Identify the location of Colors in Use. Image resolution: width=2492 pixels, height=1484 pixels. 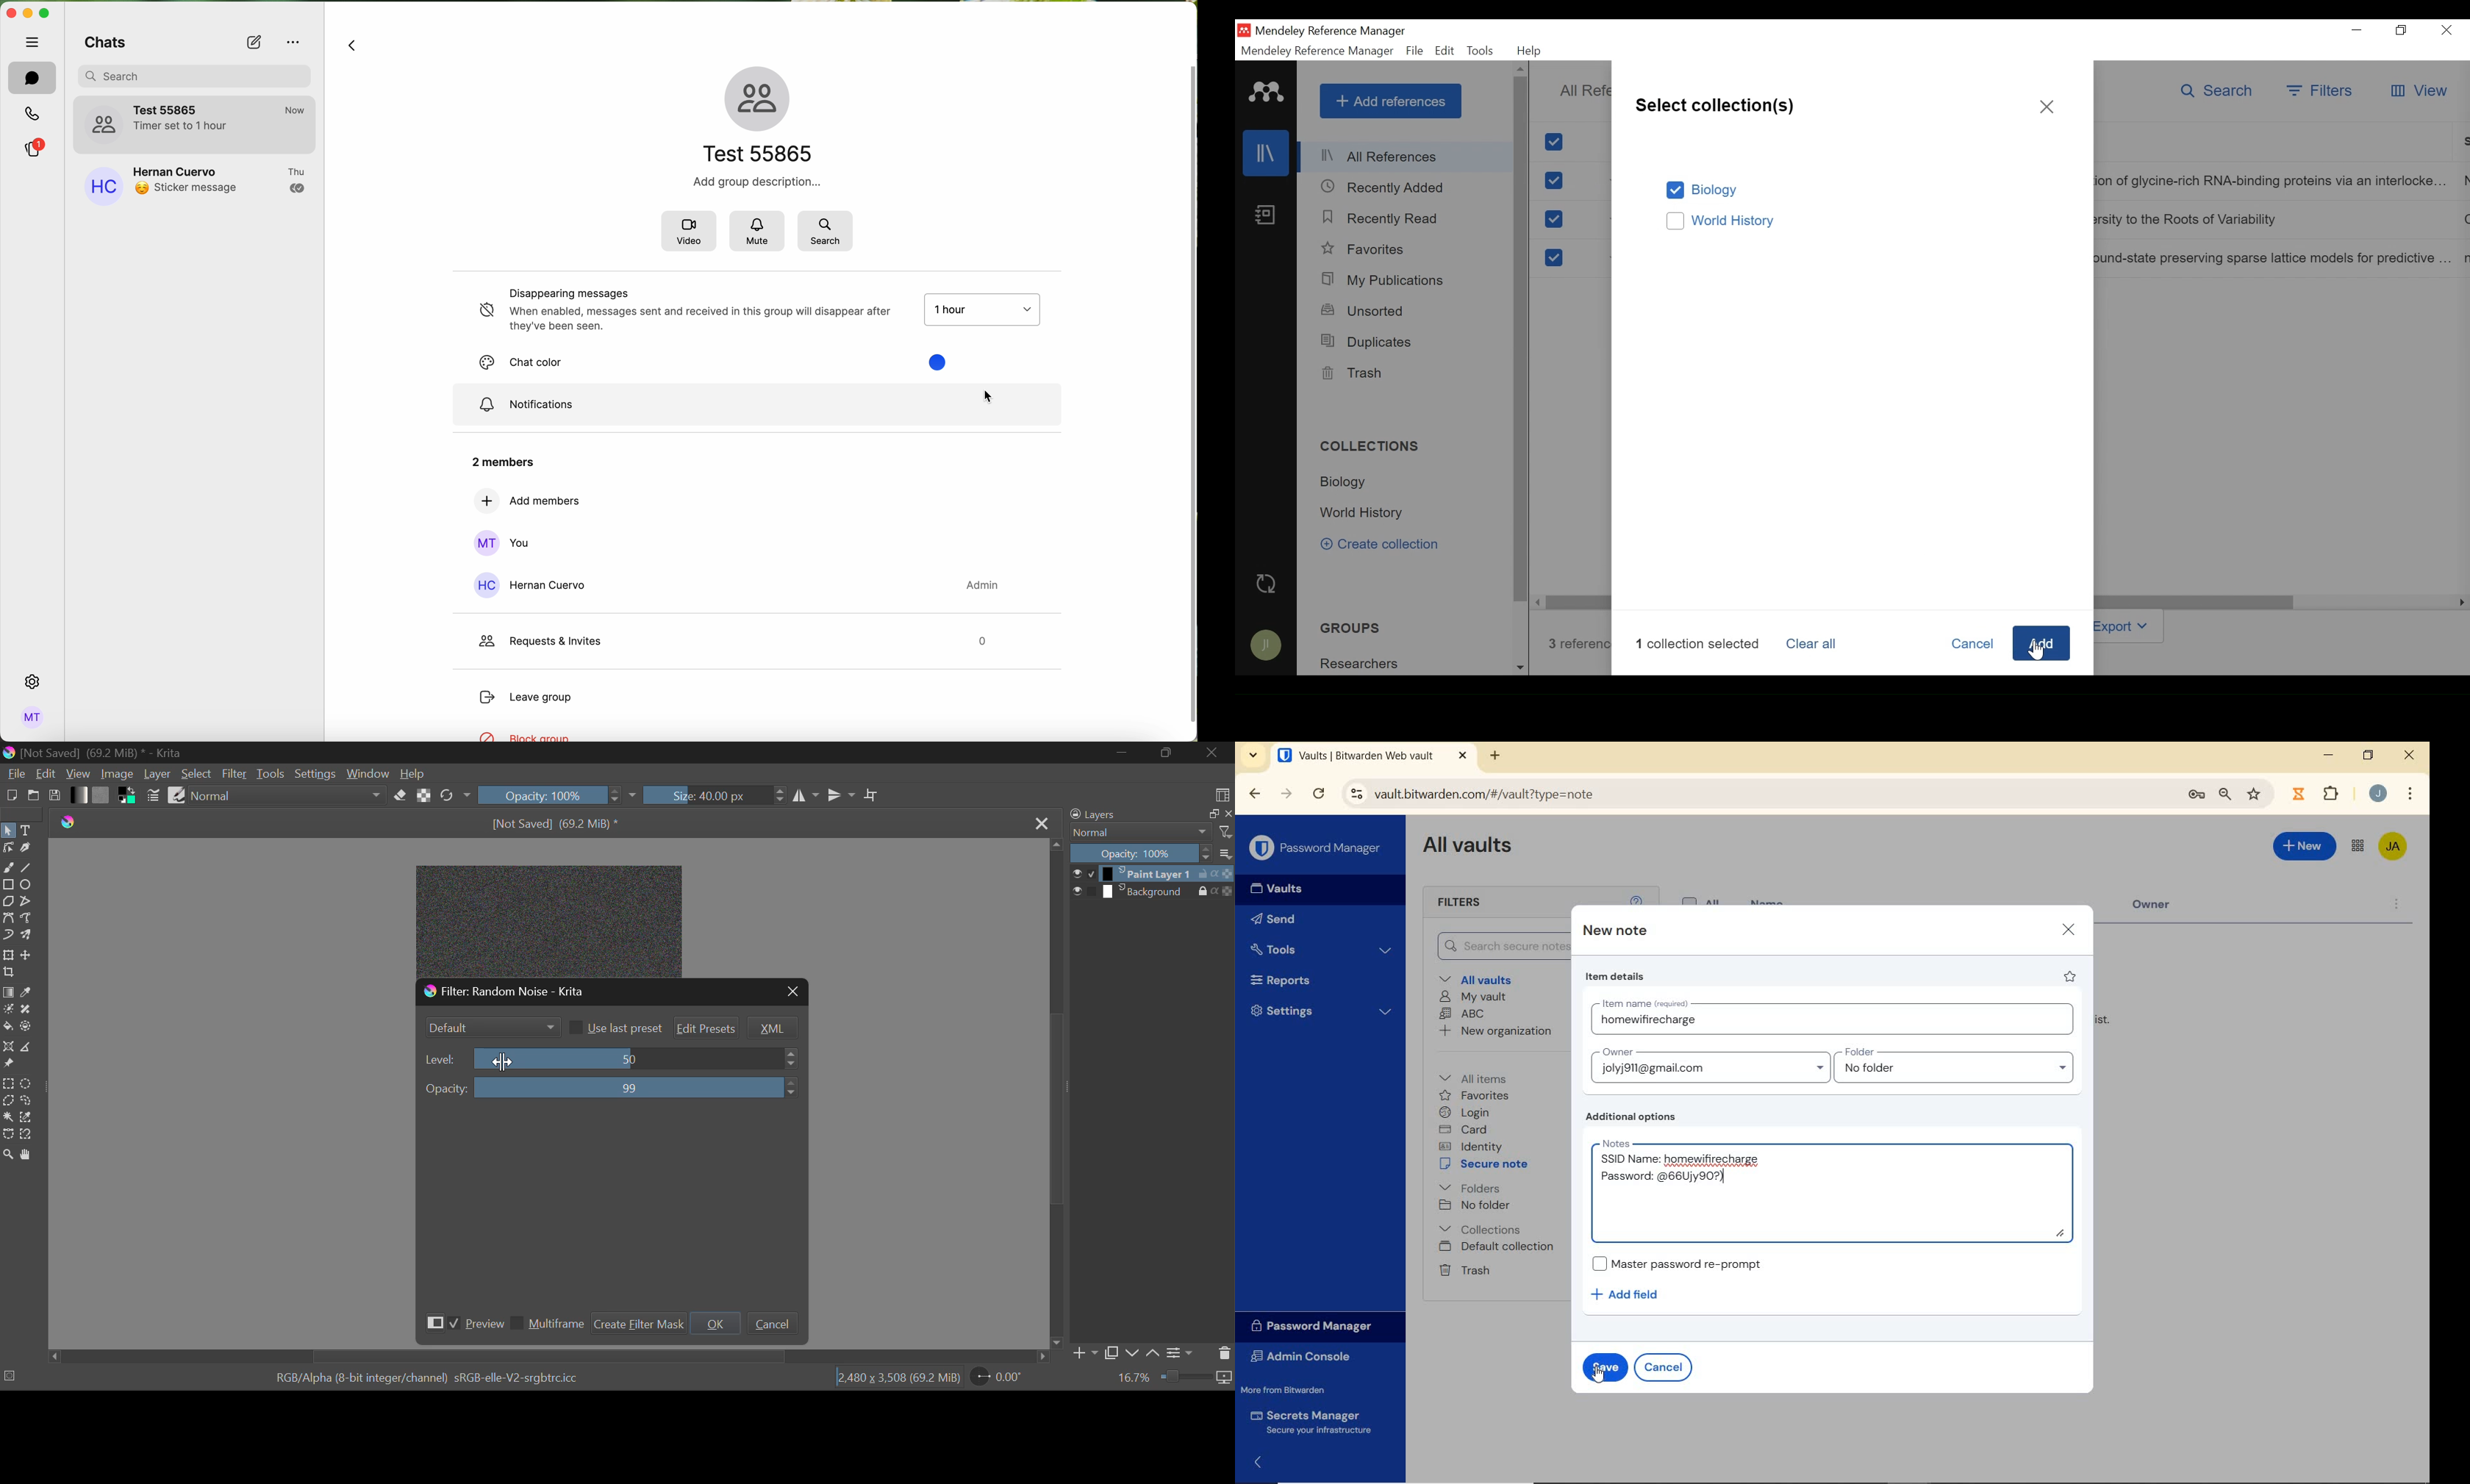
(128, 796).